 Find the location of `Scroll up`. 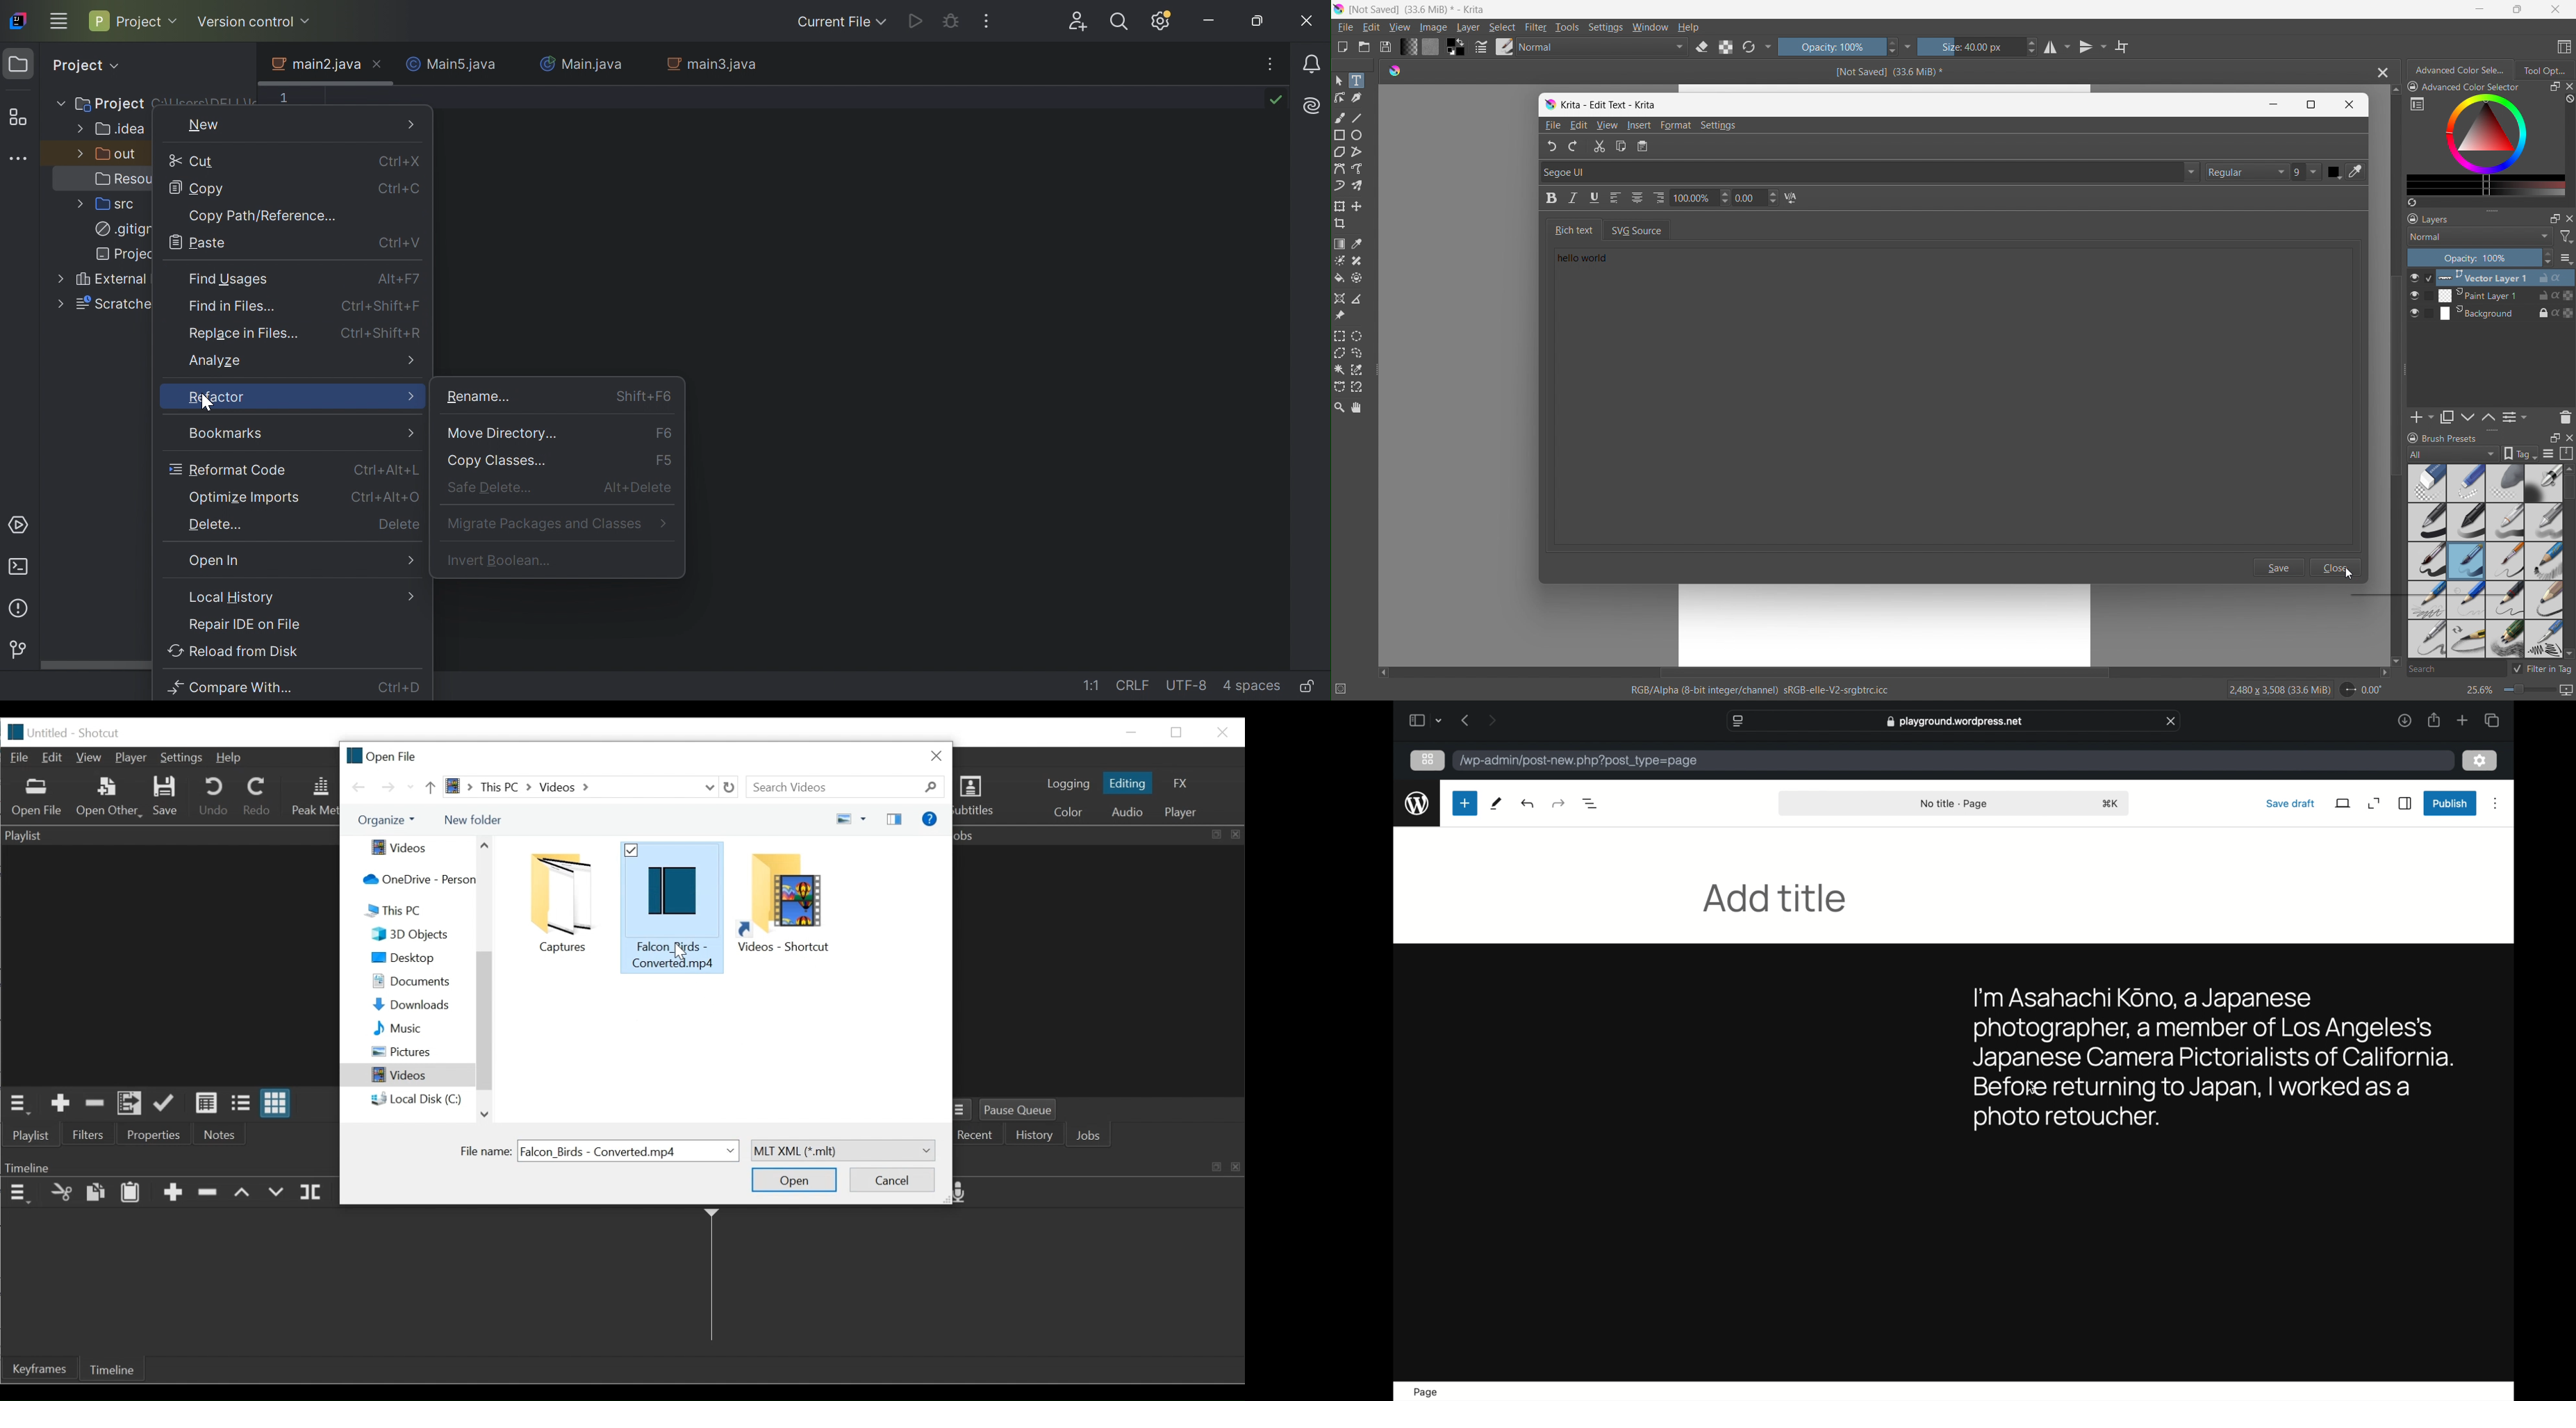

Scroll up is located at coordinates (485, 845).